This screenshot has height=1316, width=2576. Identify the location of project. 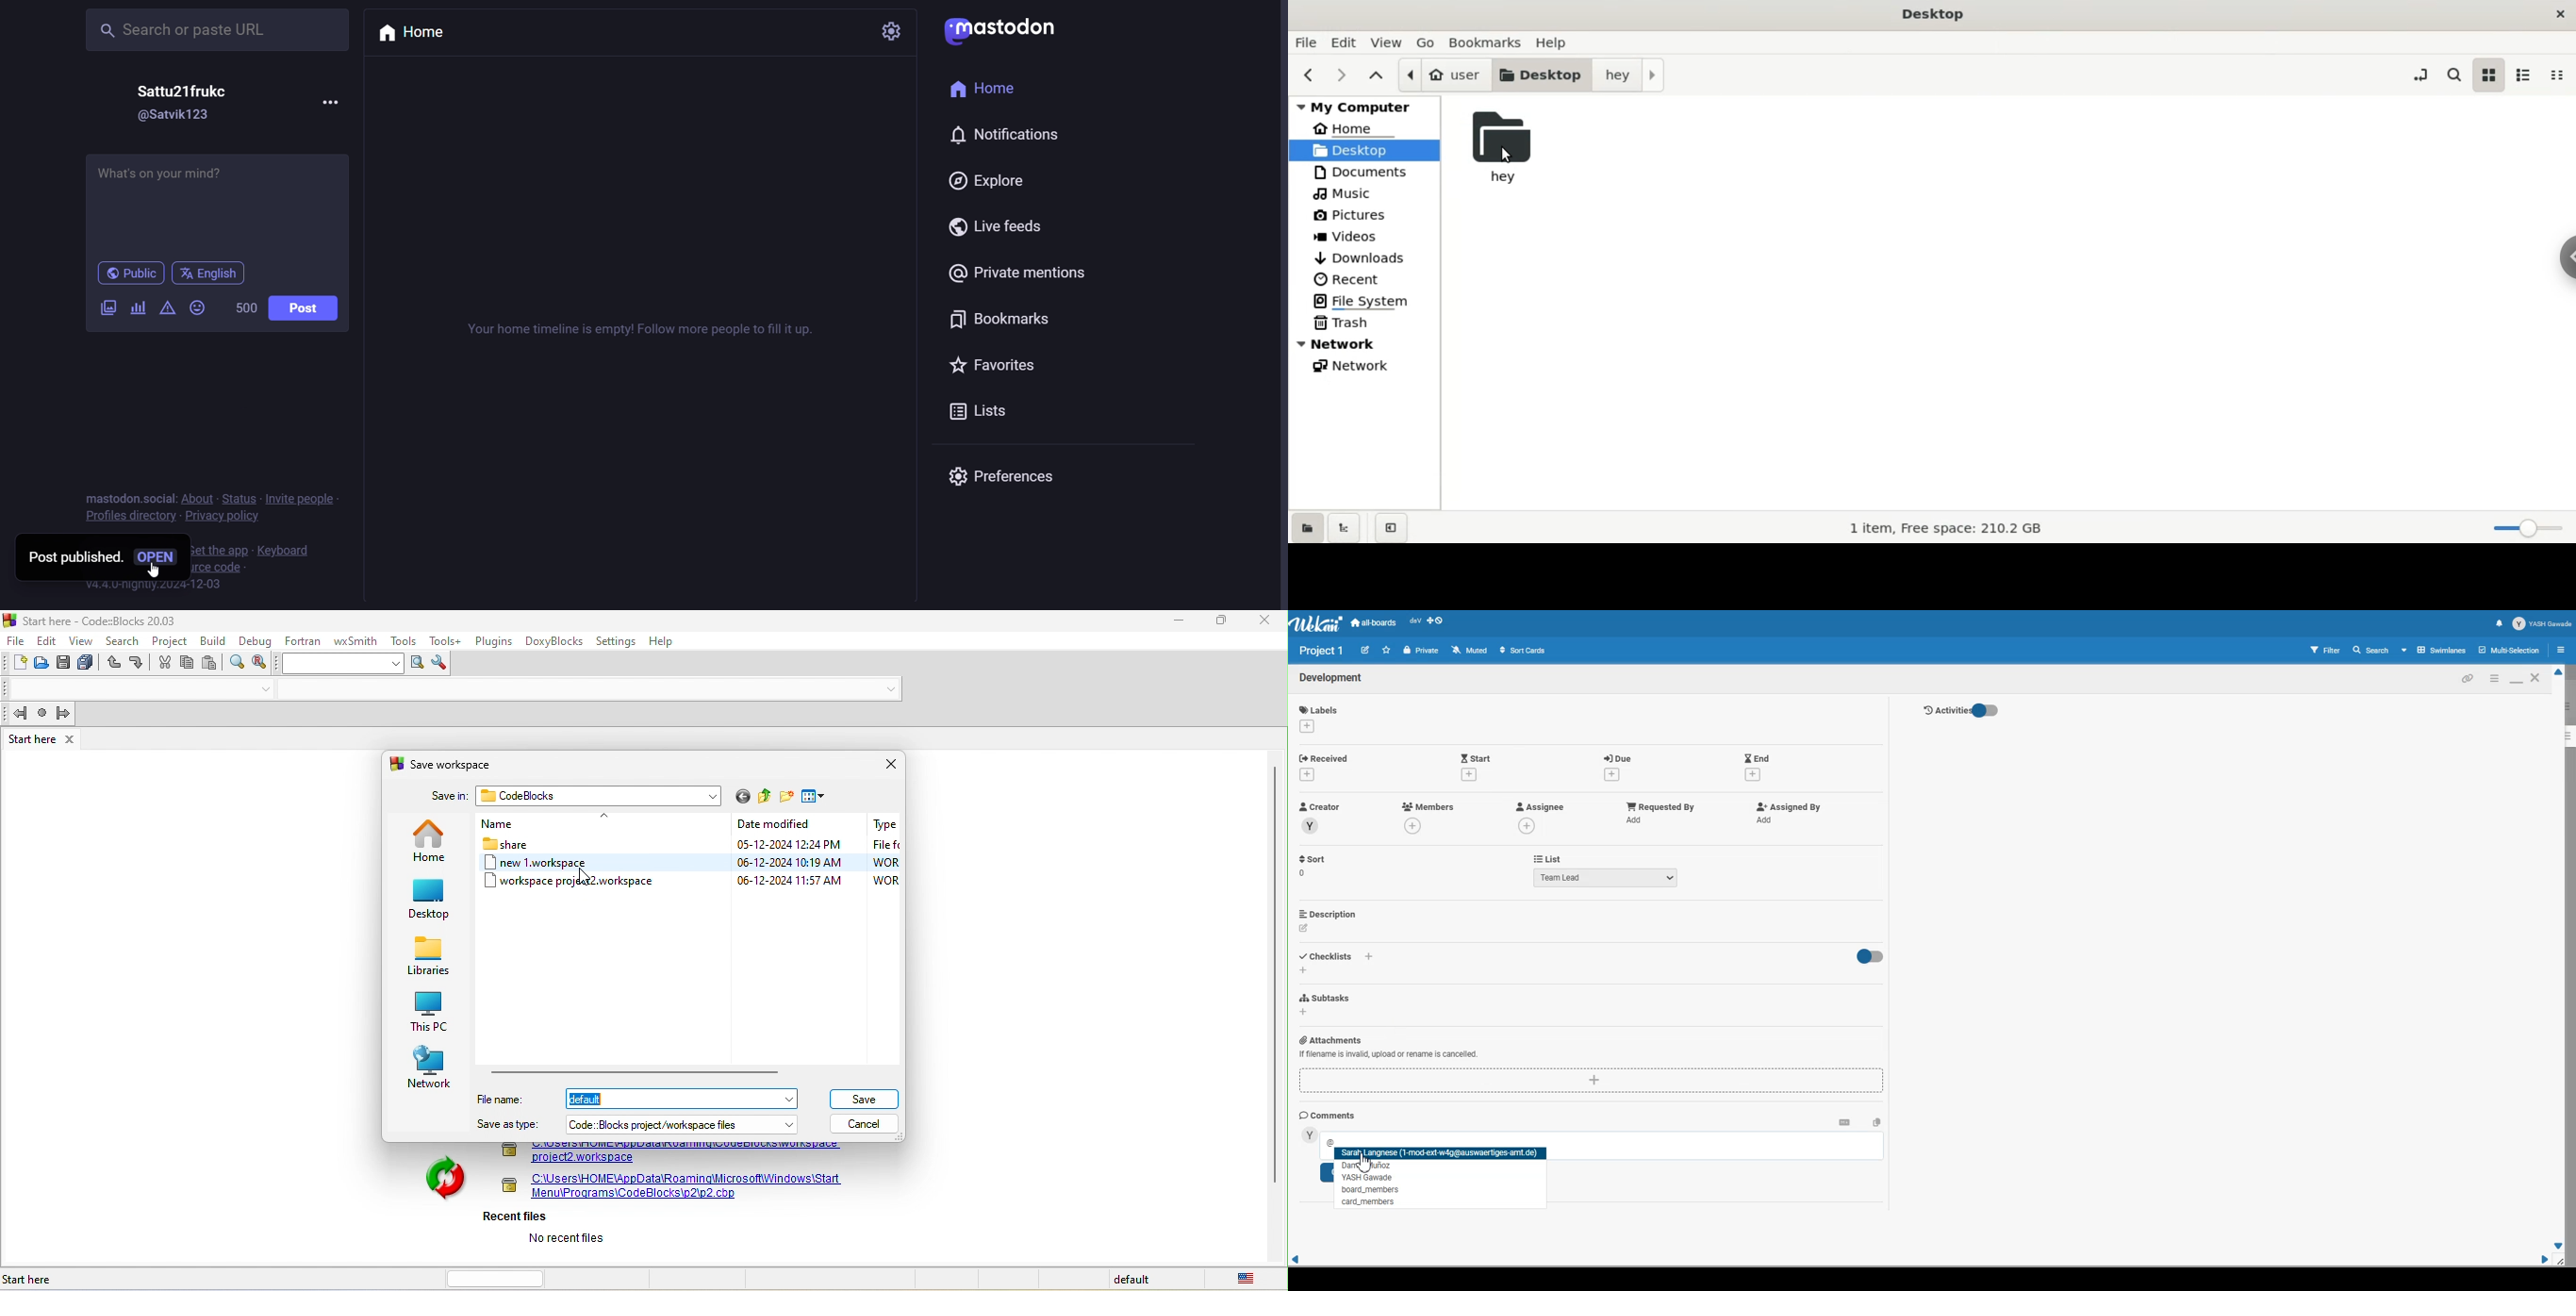
(171, 639).